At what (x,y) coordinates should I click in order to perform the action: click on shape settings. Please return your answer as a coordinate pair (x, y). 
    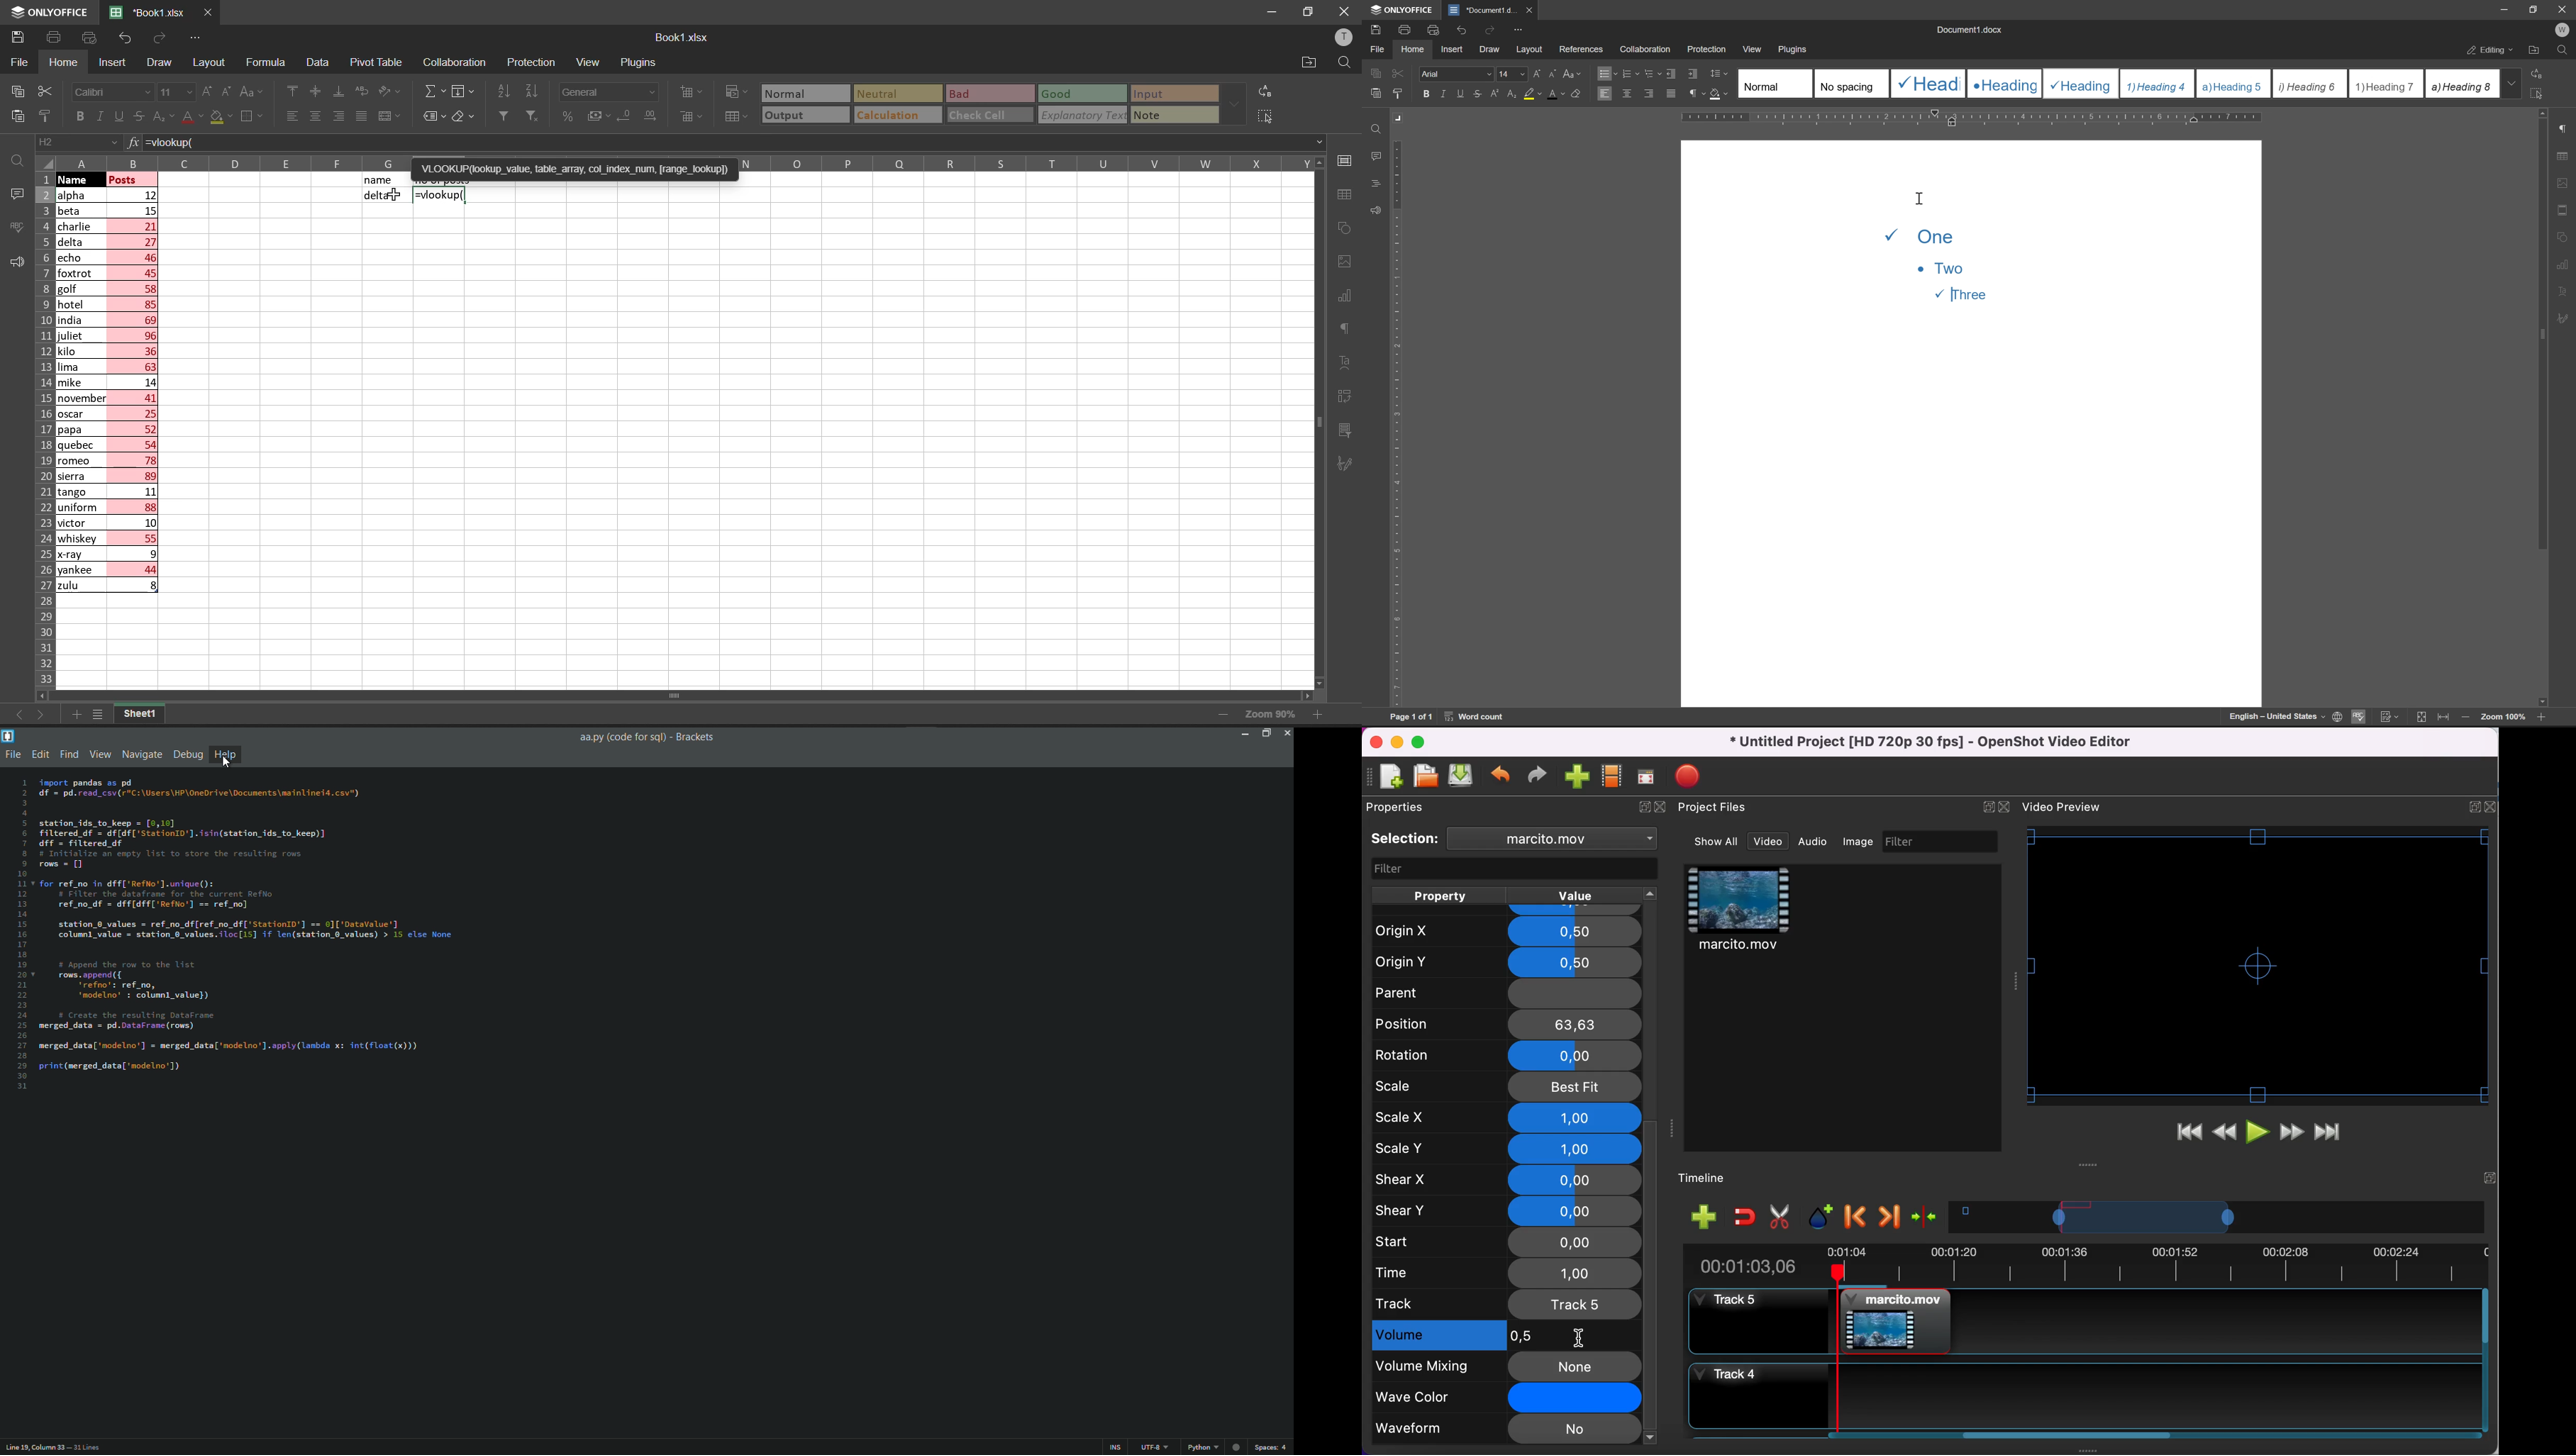
    Looking at the image, I should click on (1348, 229).